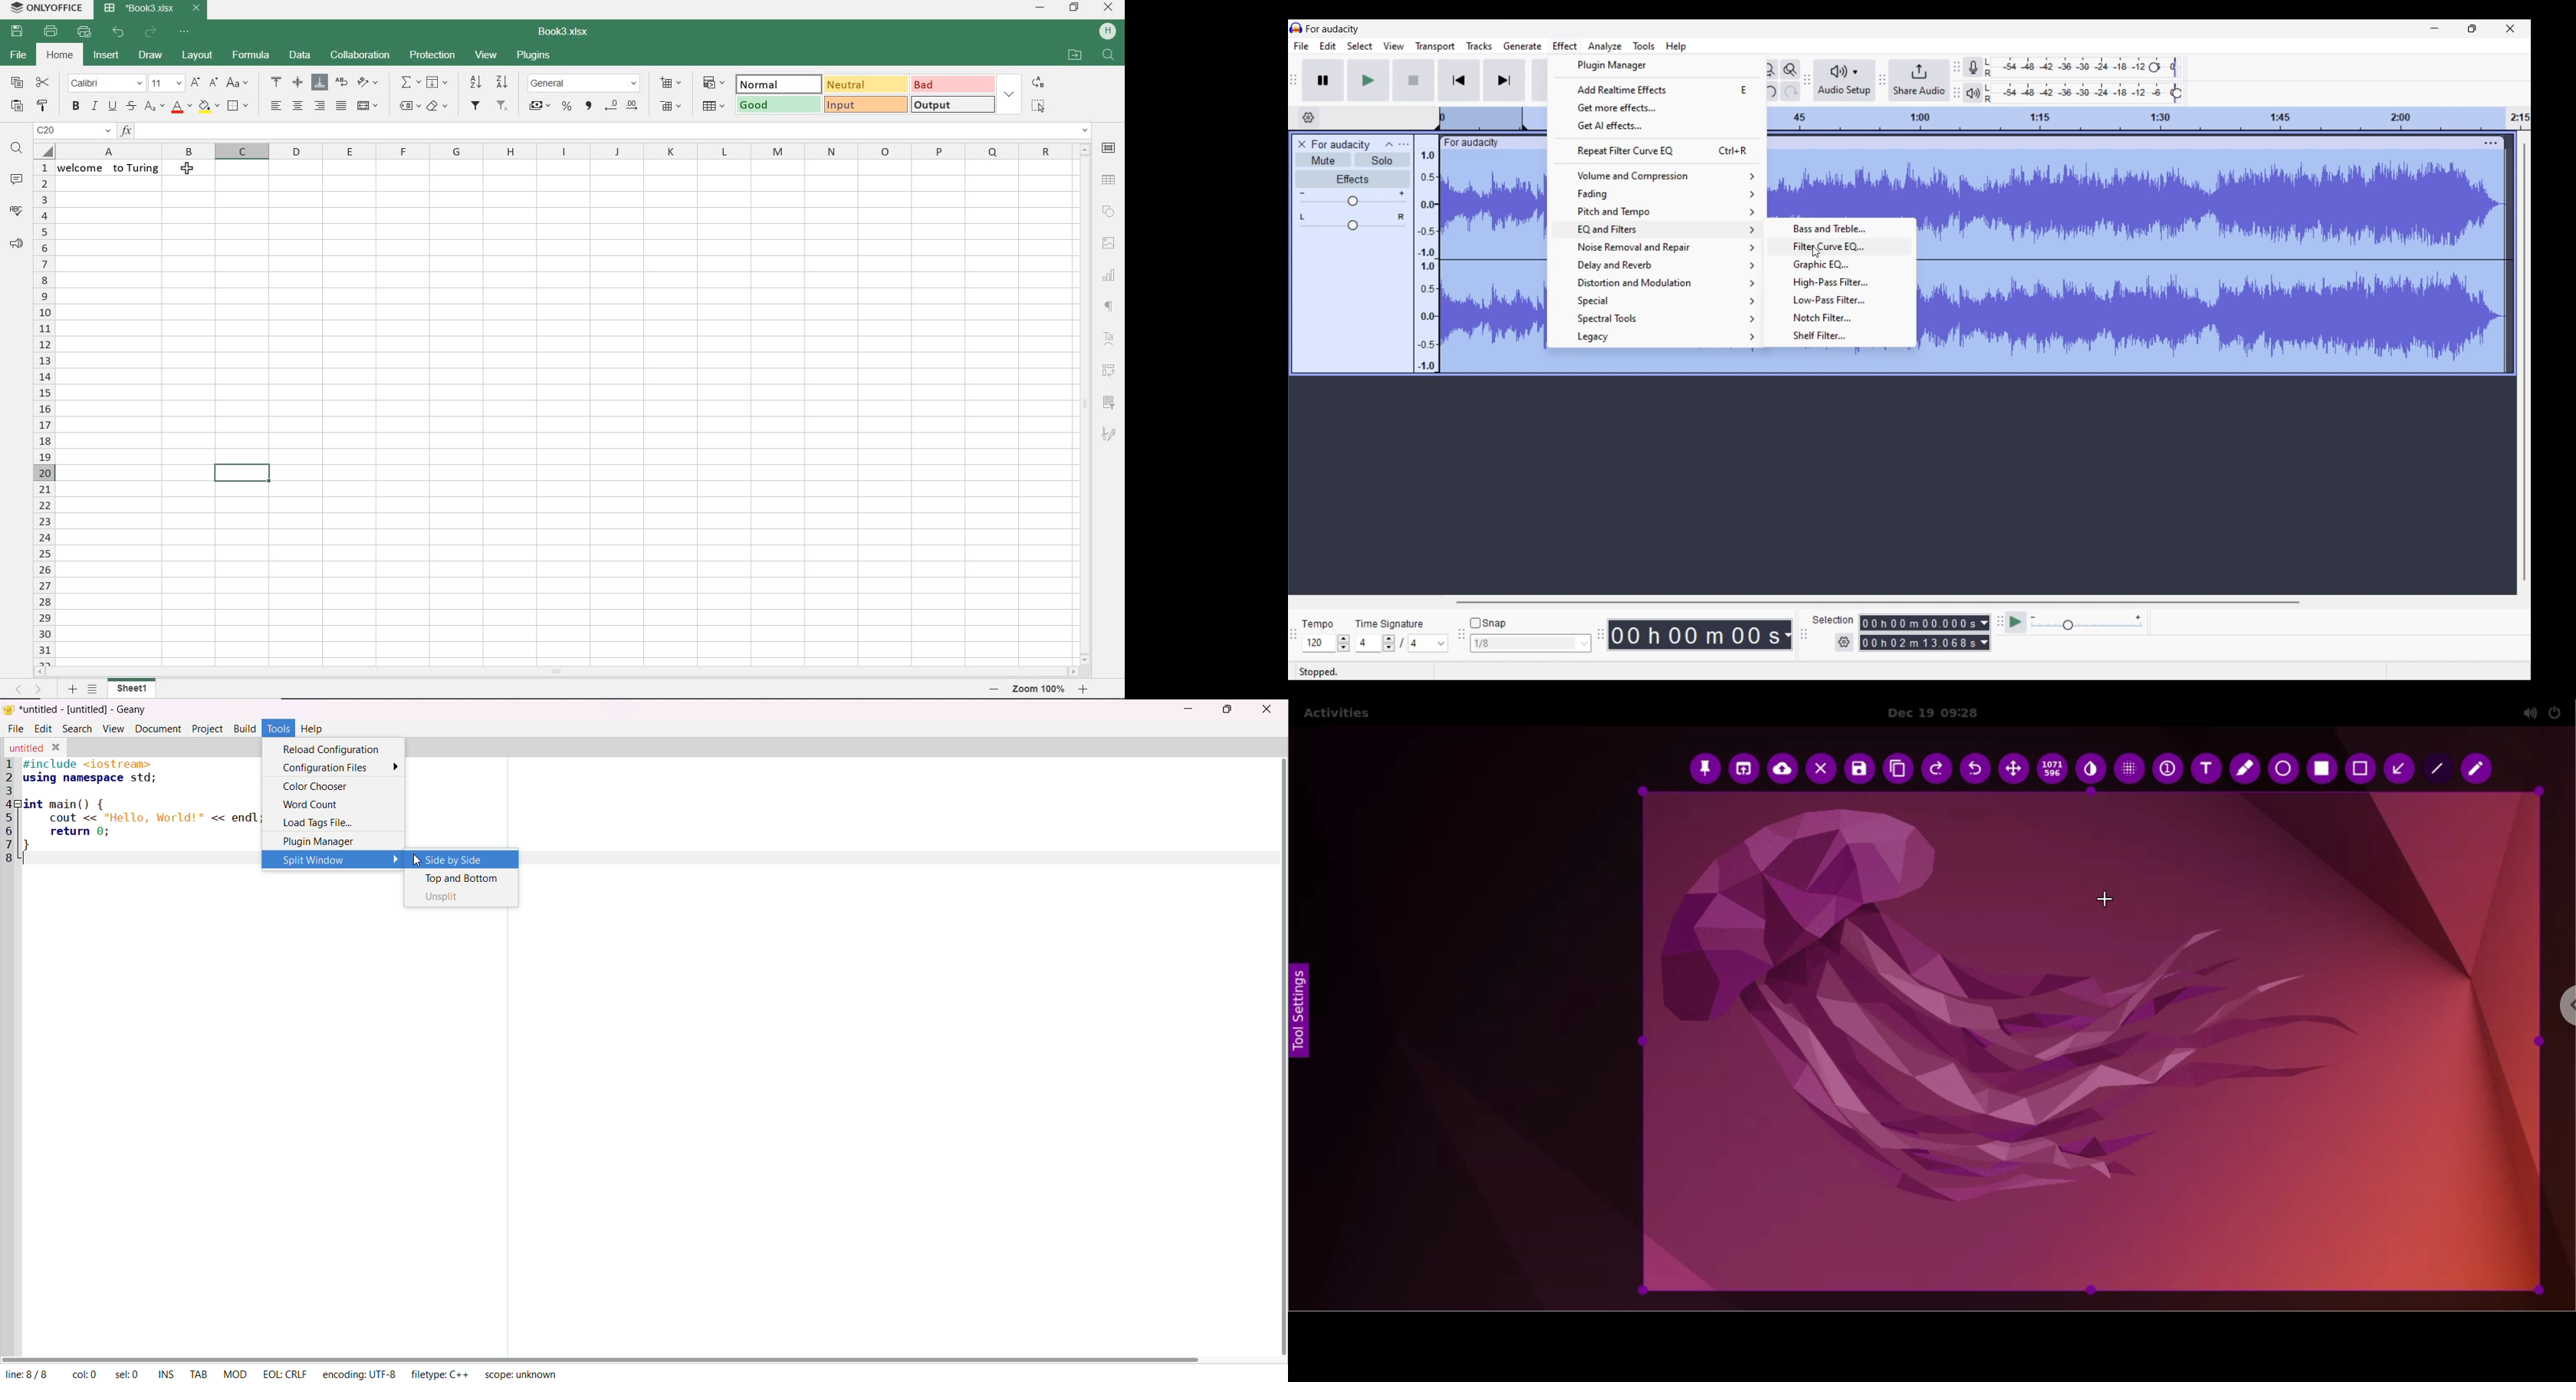 The width and height of the screenshot is (2576, 1400). What do you see at coordinates (1833, 621) in the screenshot?
I see `Selection` at bounding box center [1833, 621].